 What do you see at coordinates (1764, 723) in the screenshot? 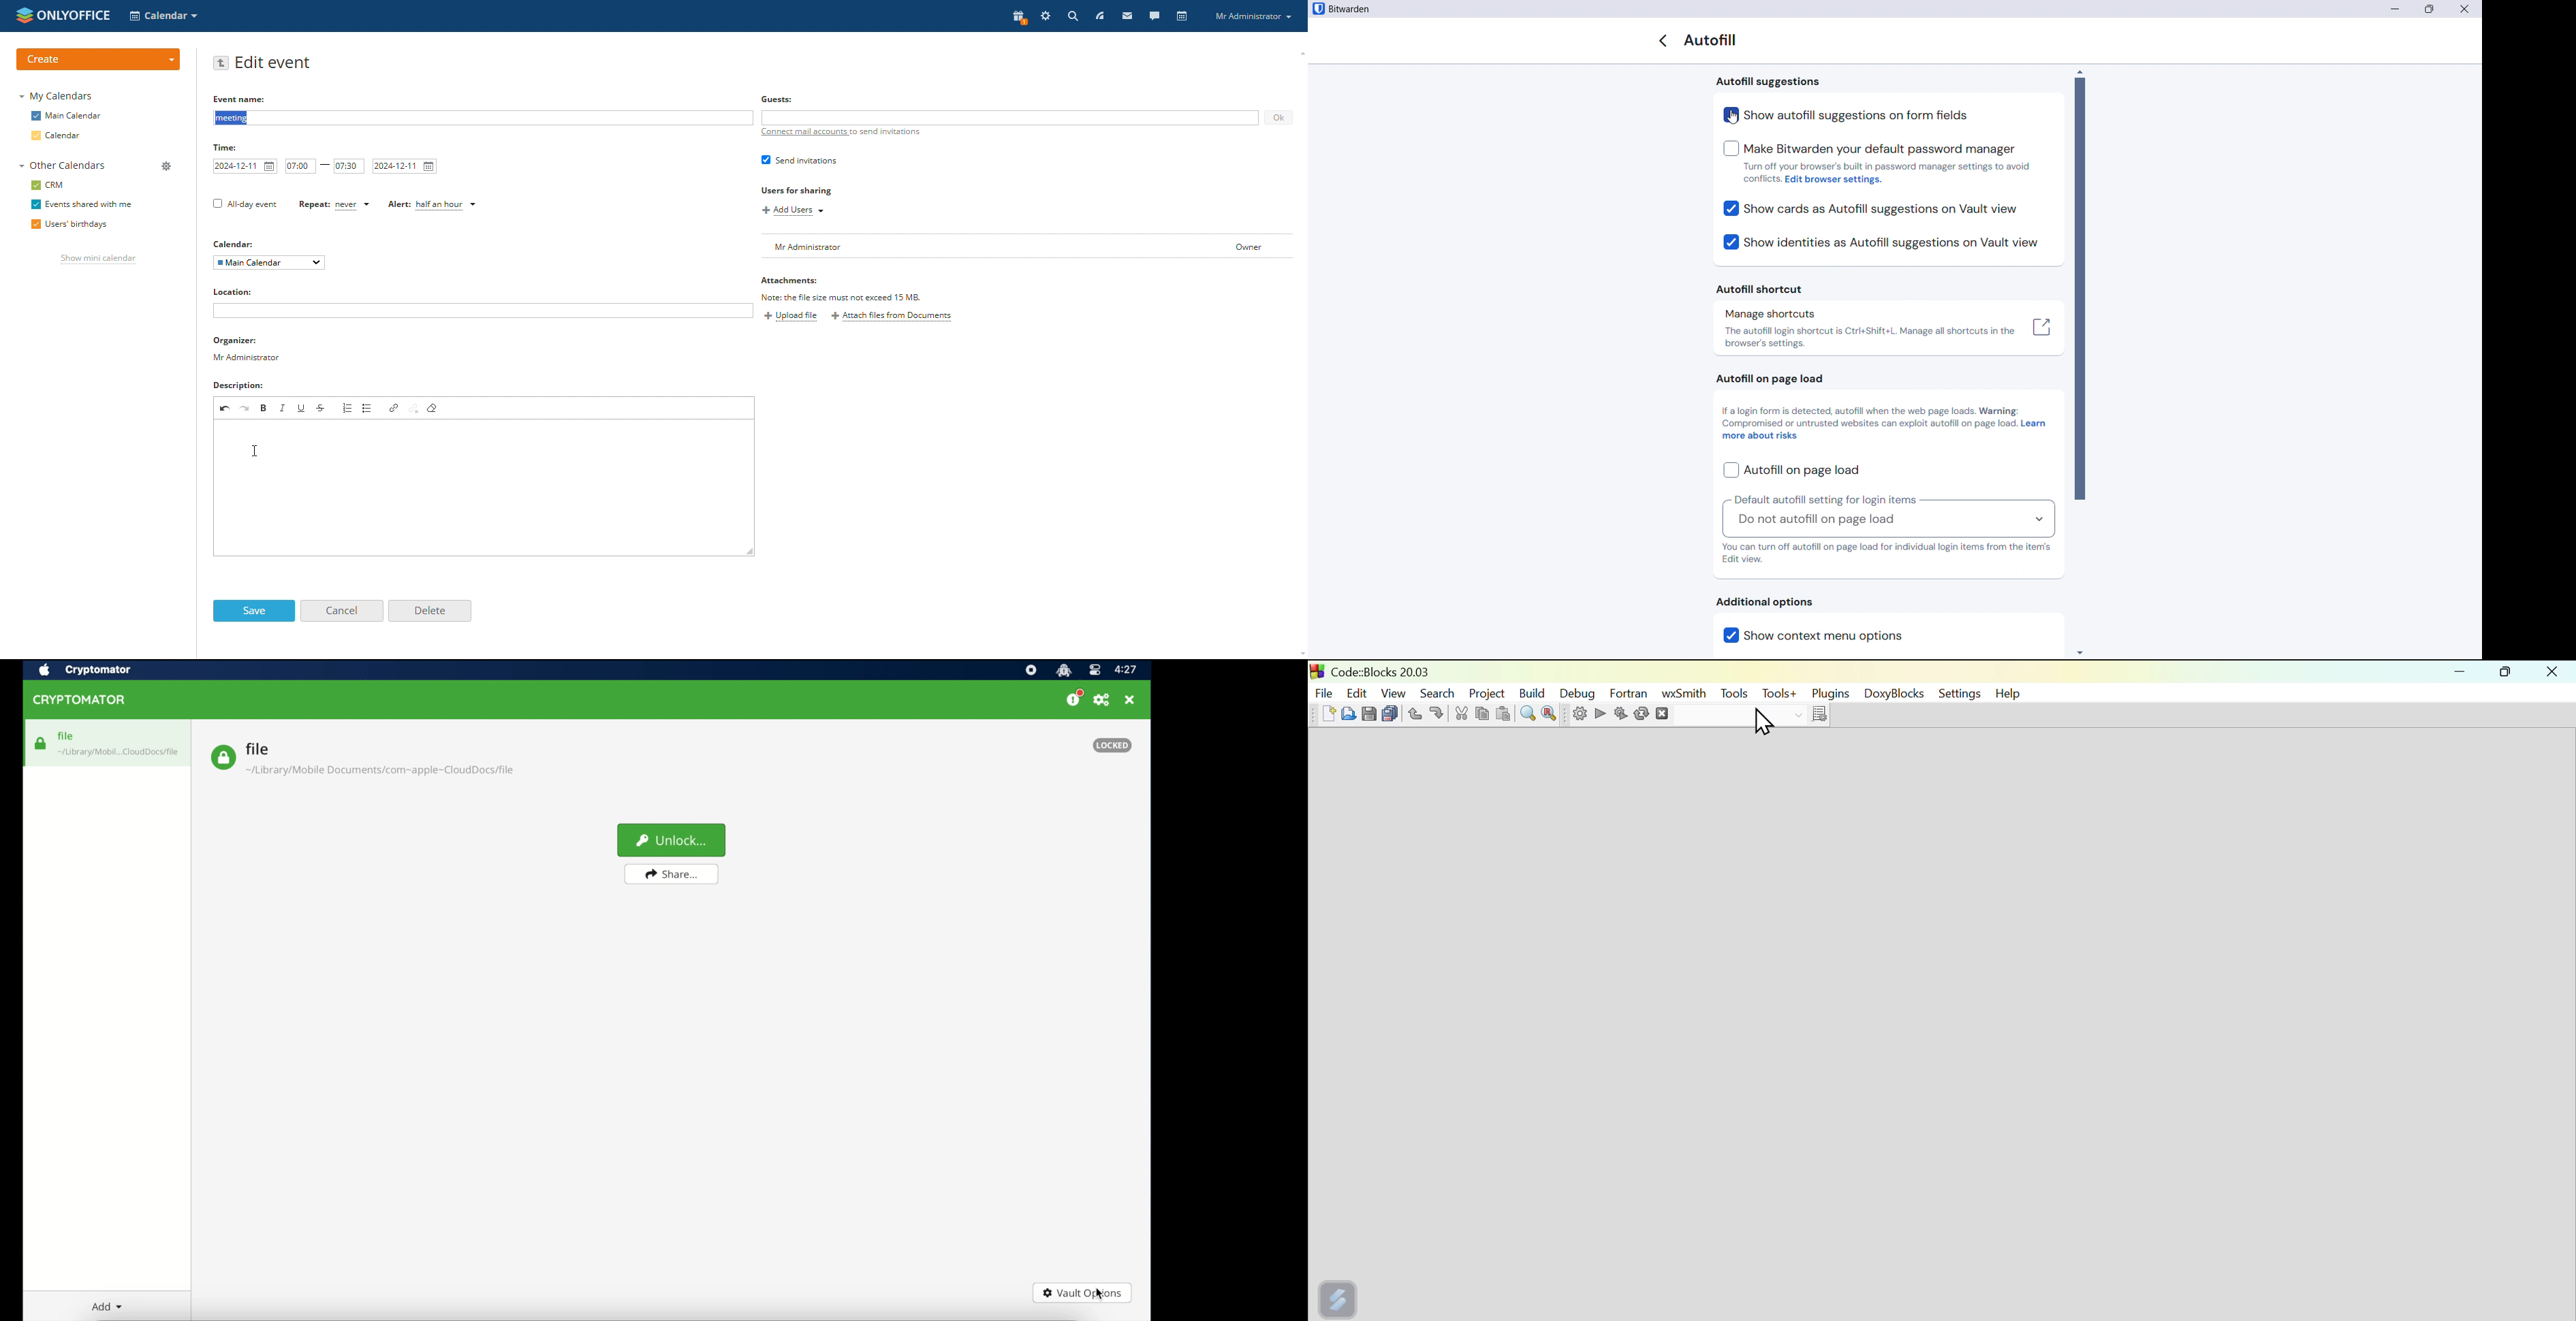
I see `Cursor` at bounding box center [1764, 723].